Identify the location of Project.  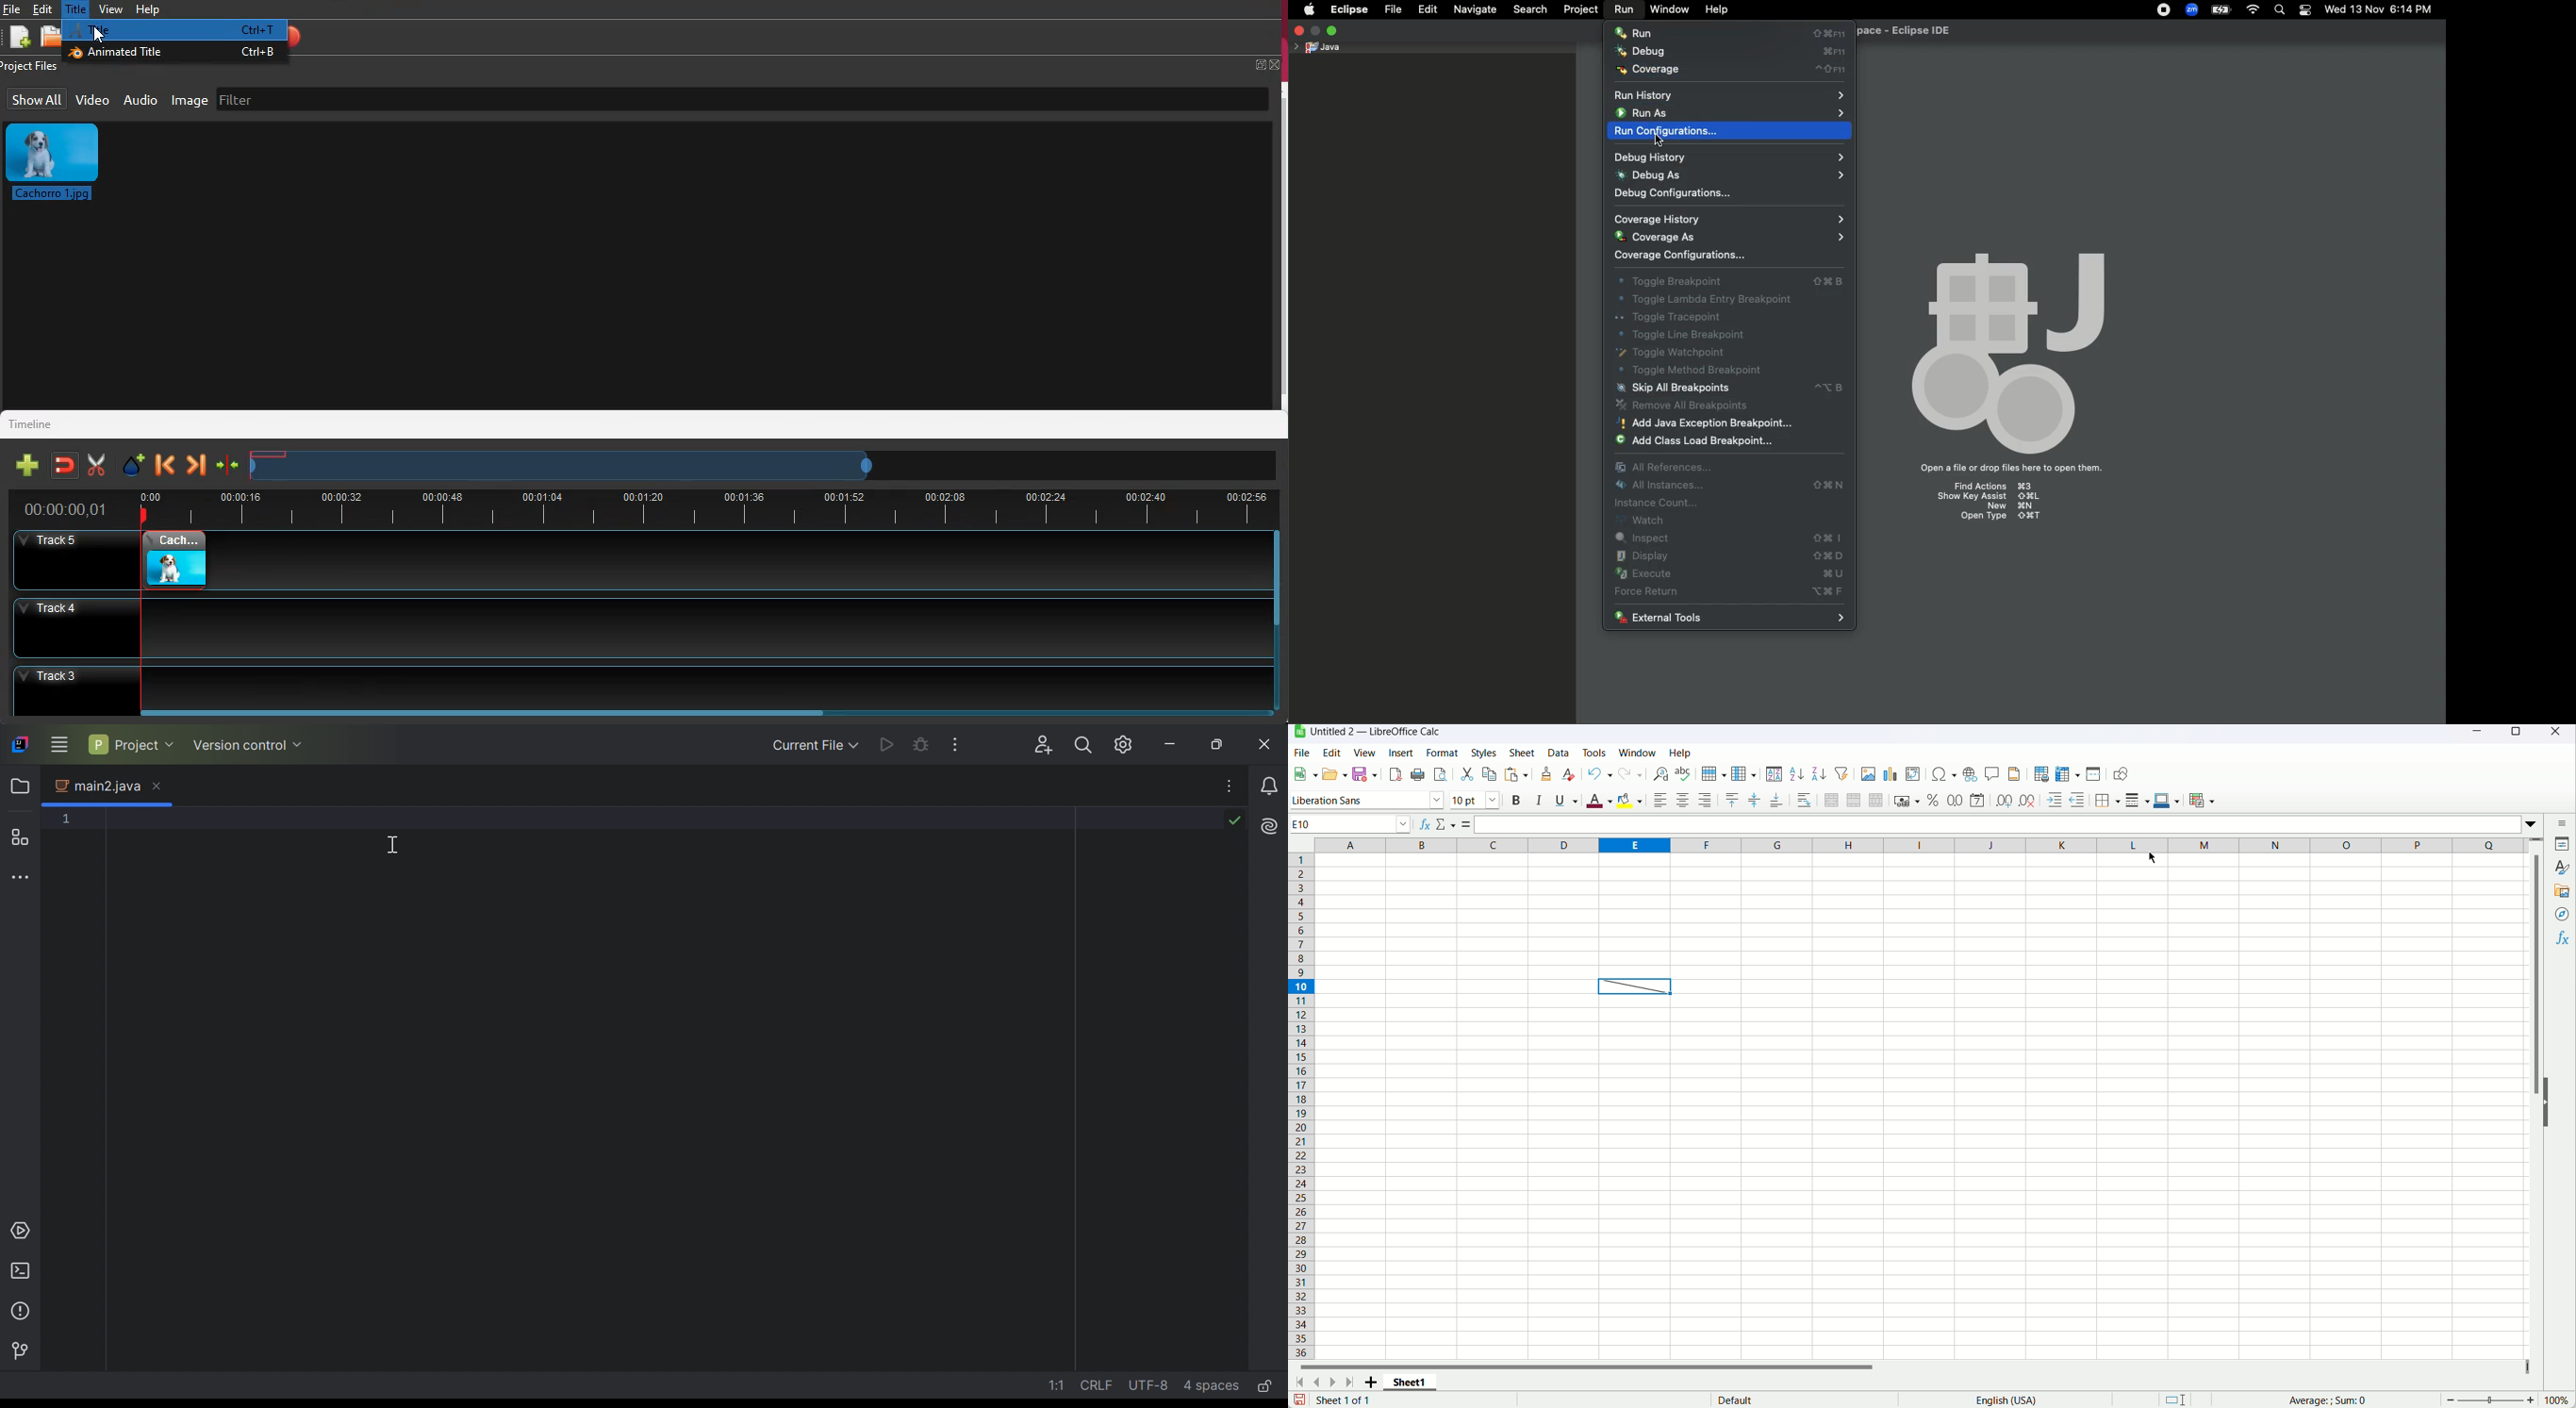
(1578, 12).